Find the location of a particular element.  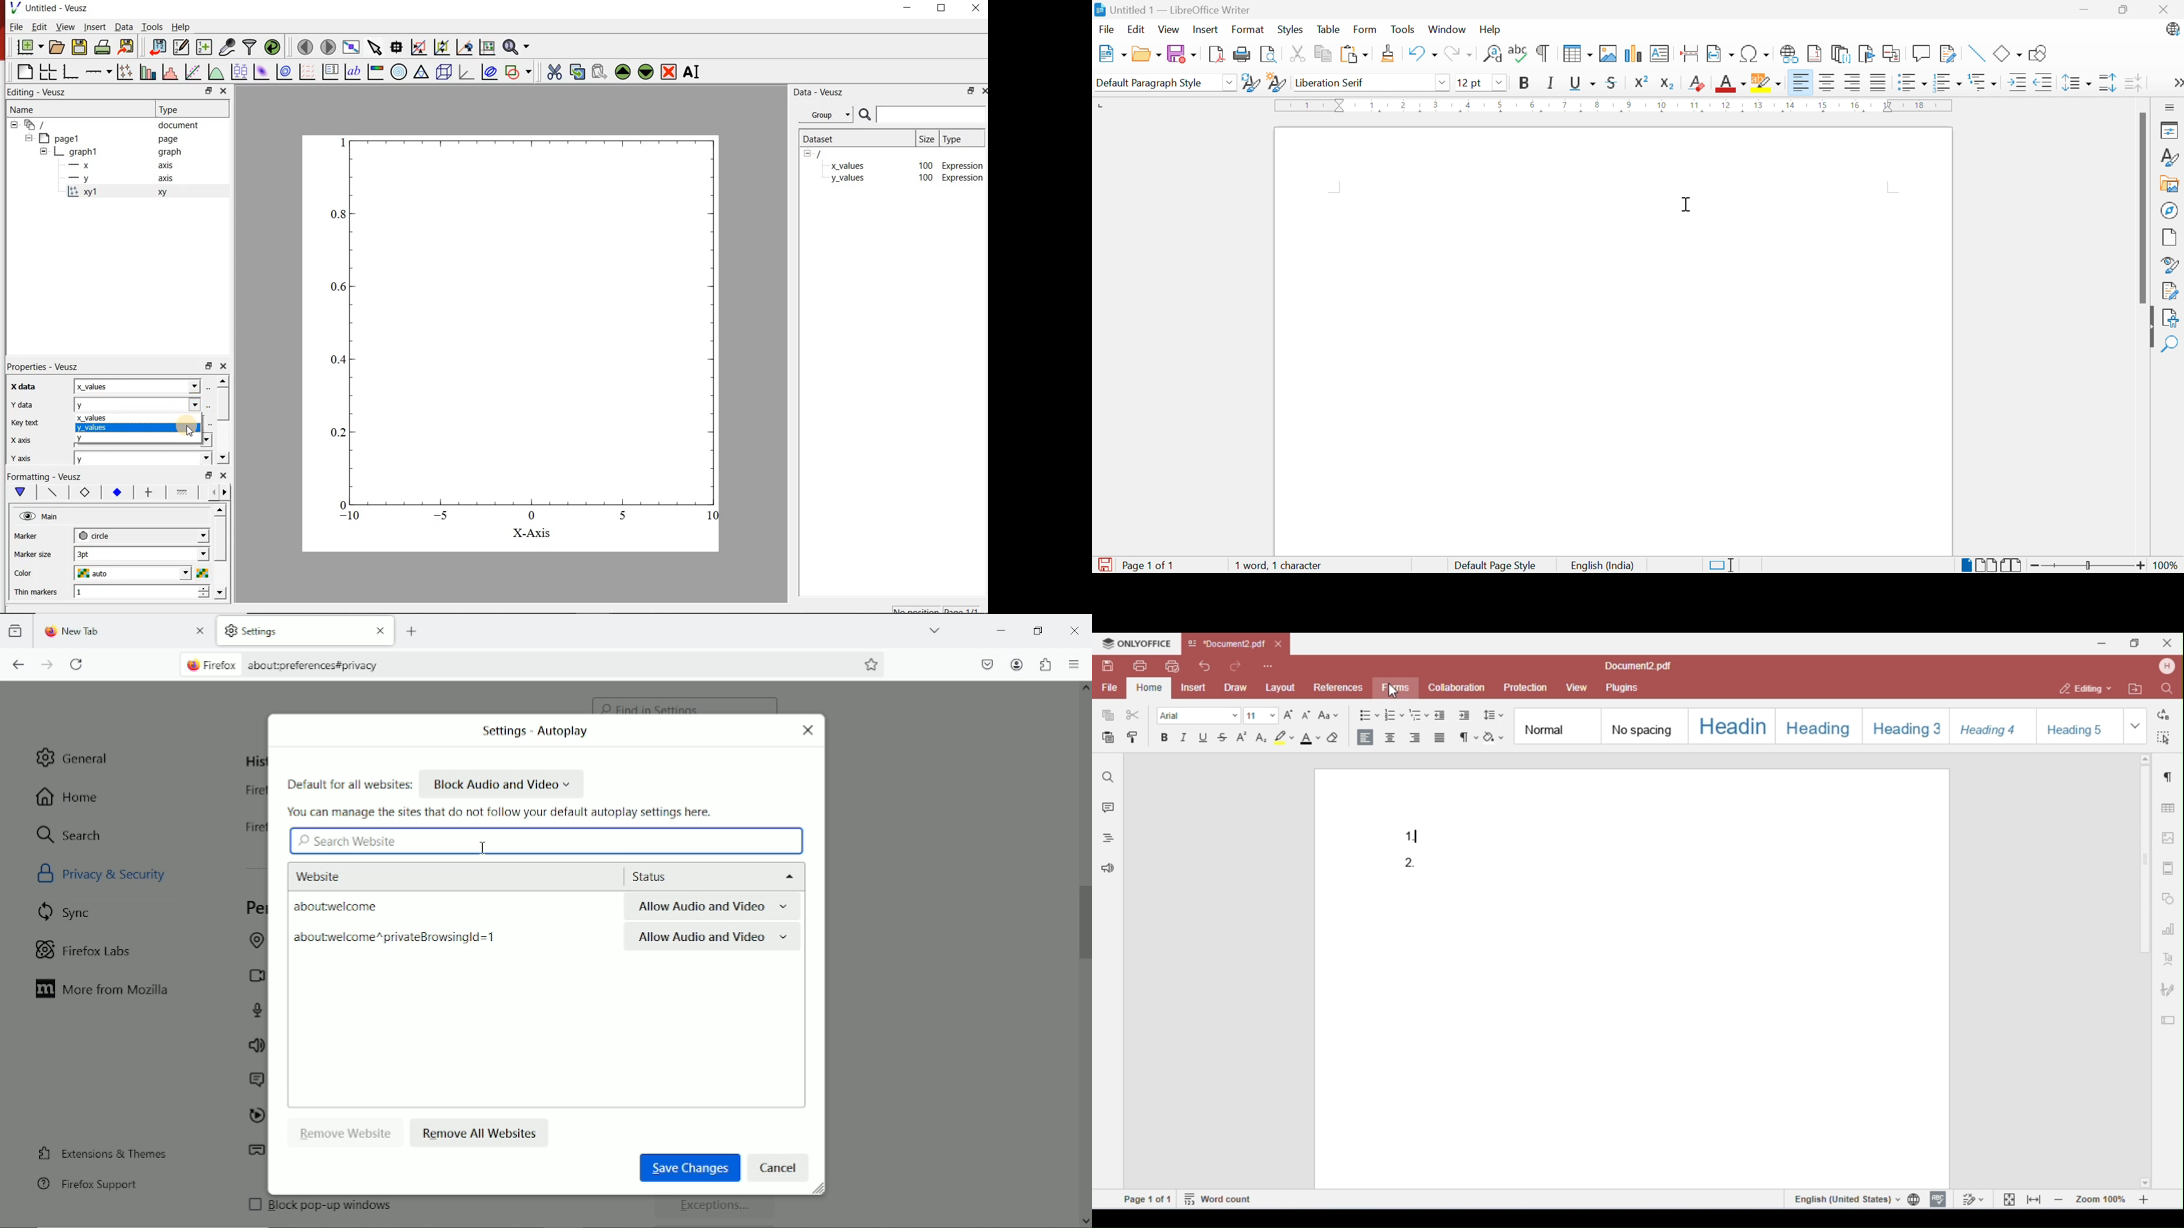

Drop Down is located at coordinates (1499, 82).